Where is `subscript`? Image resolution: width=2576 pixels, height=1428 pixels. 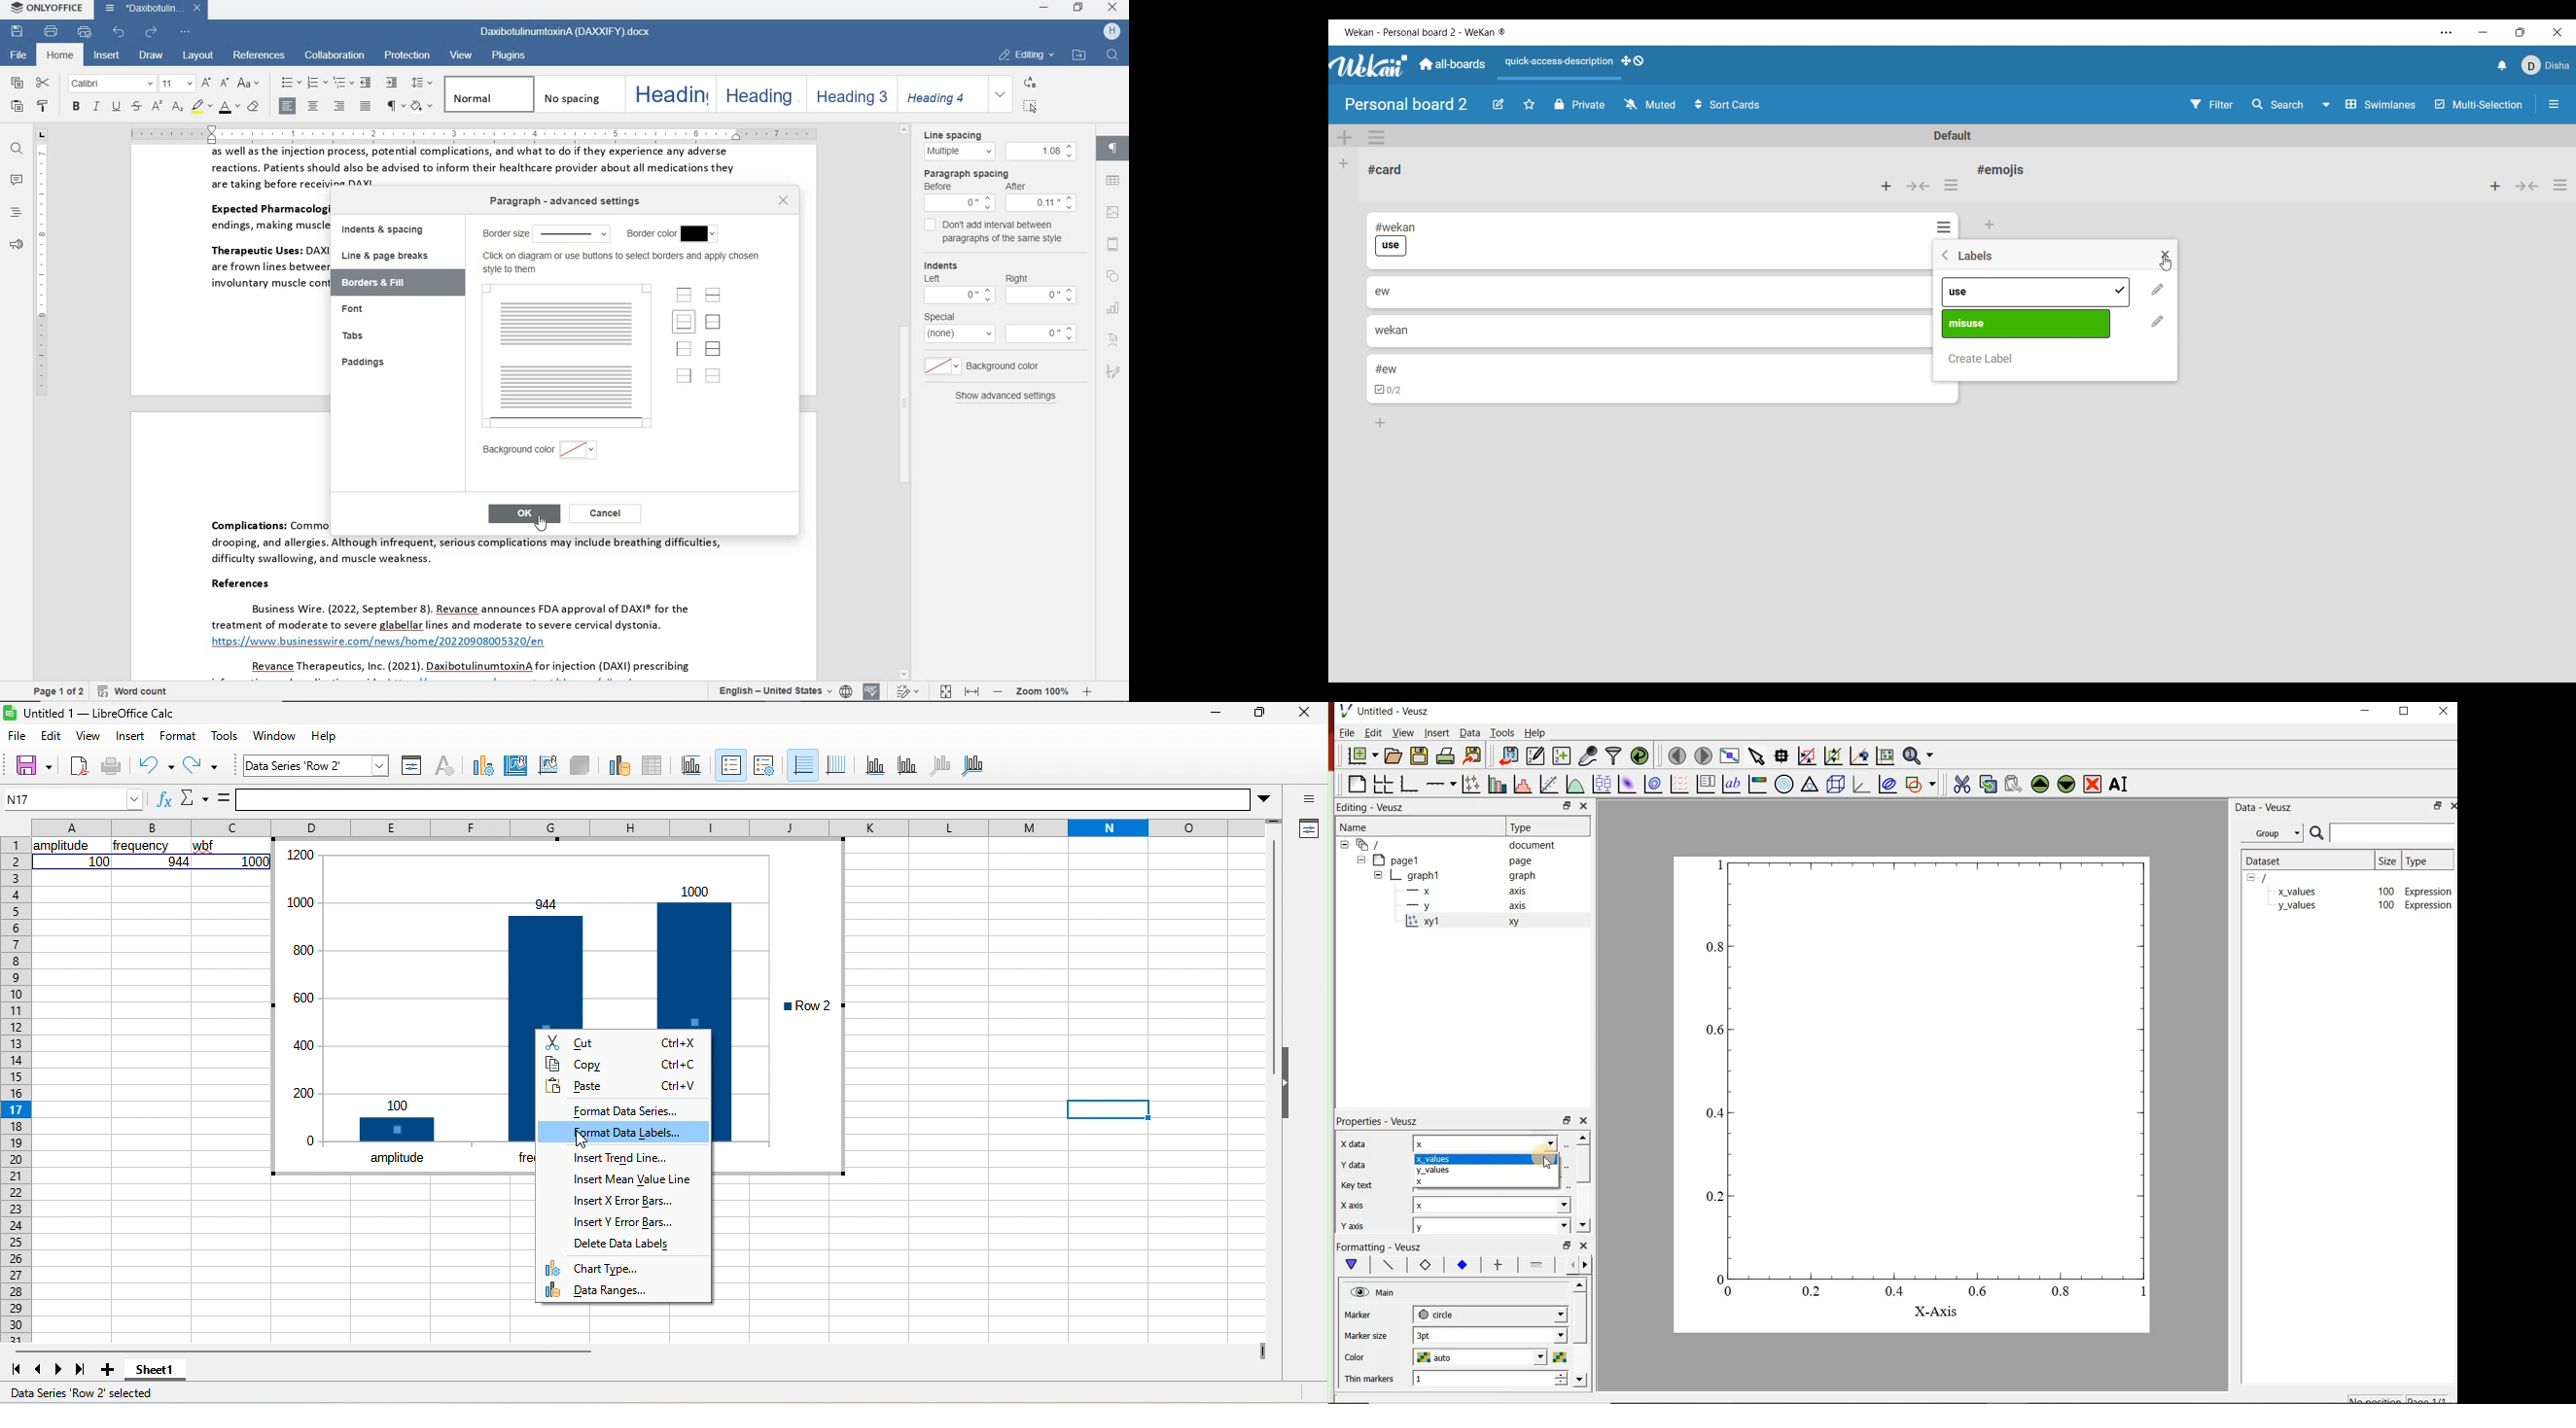 subscript is located at coordinates (178, 108).